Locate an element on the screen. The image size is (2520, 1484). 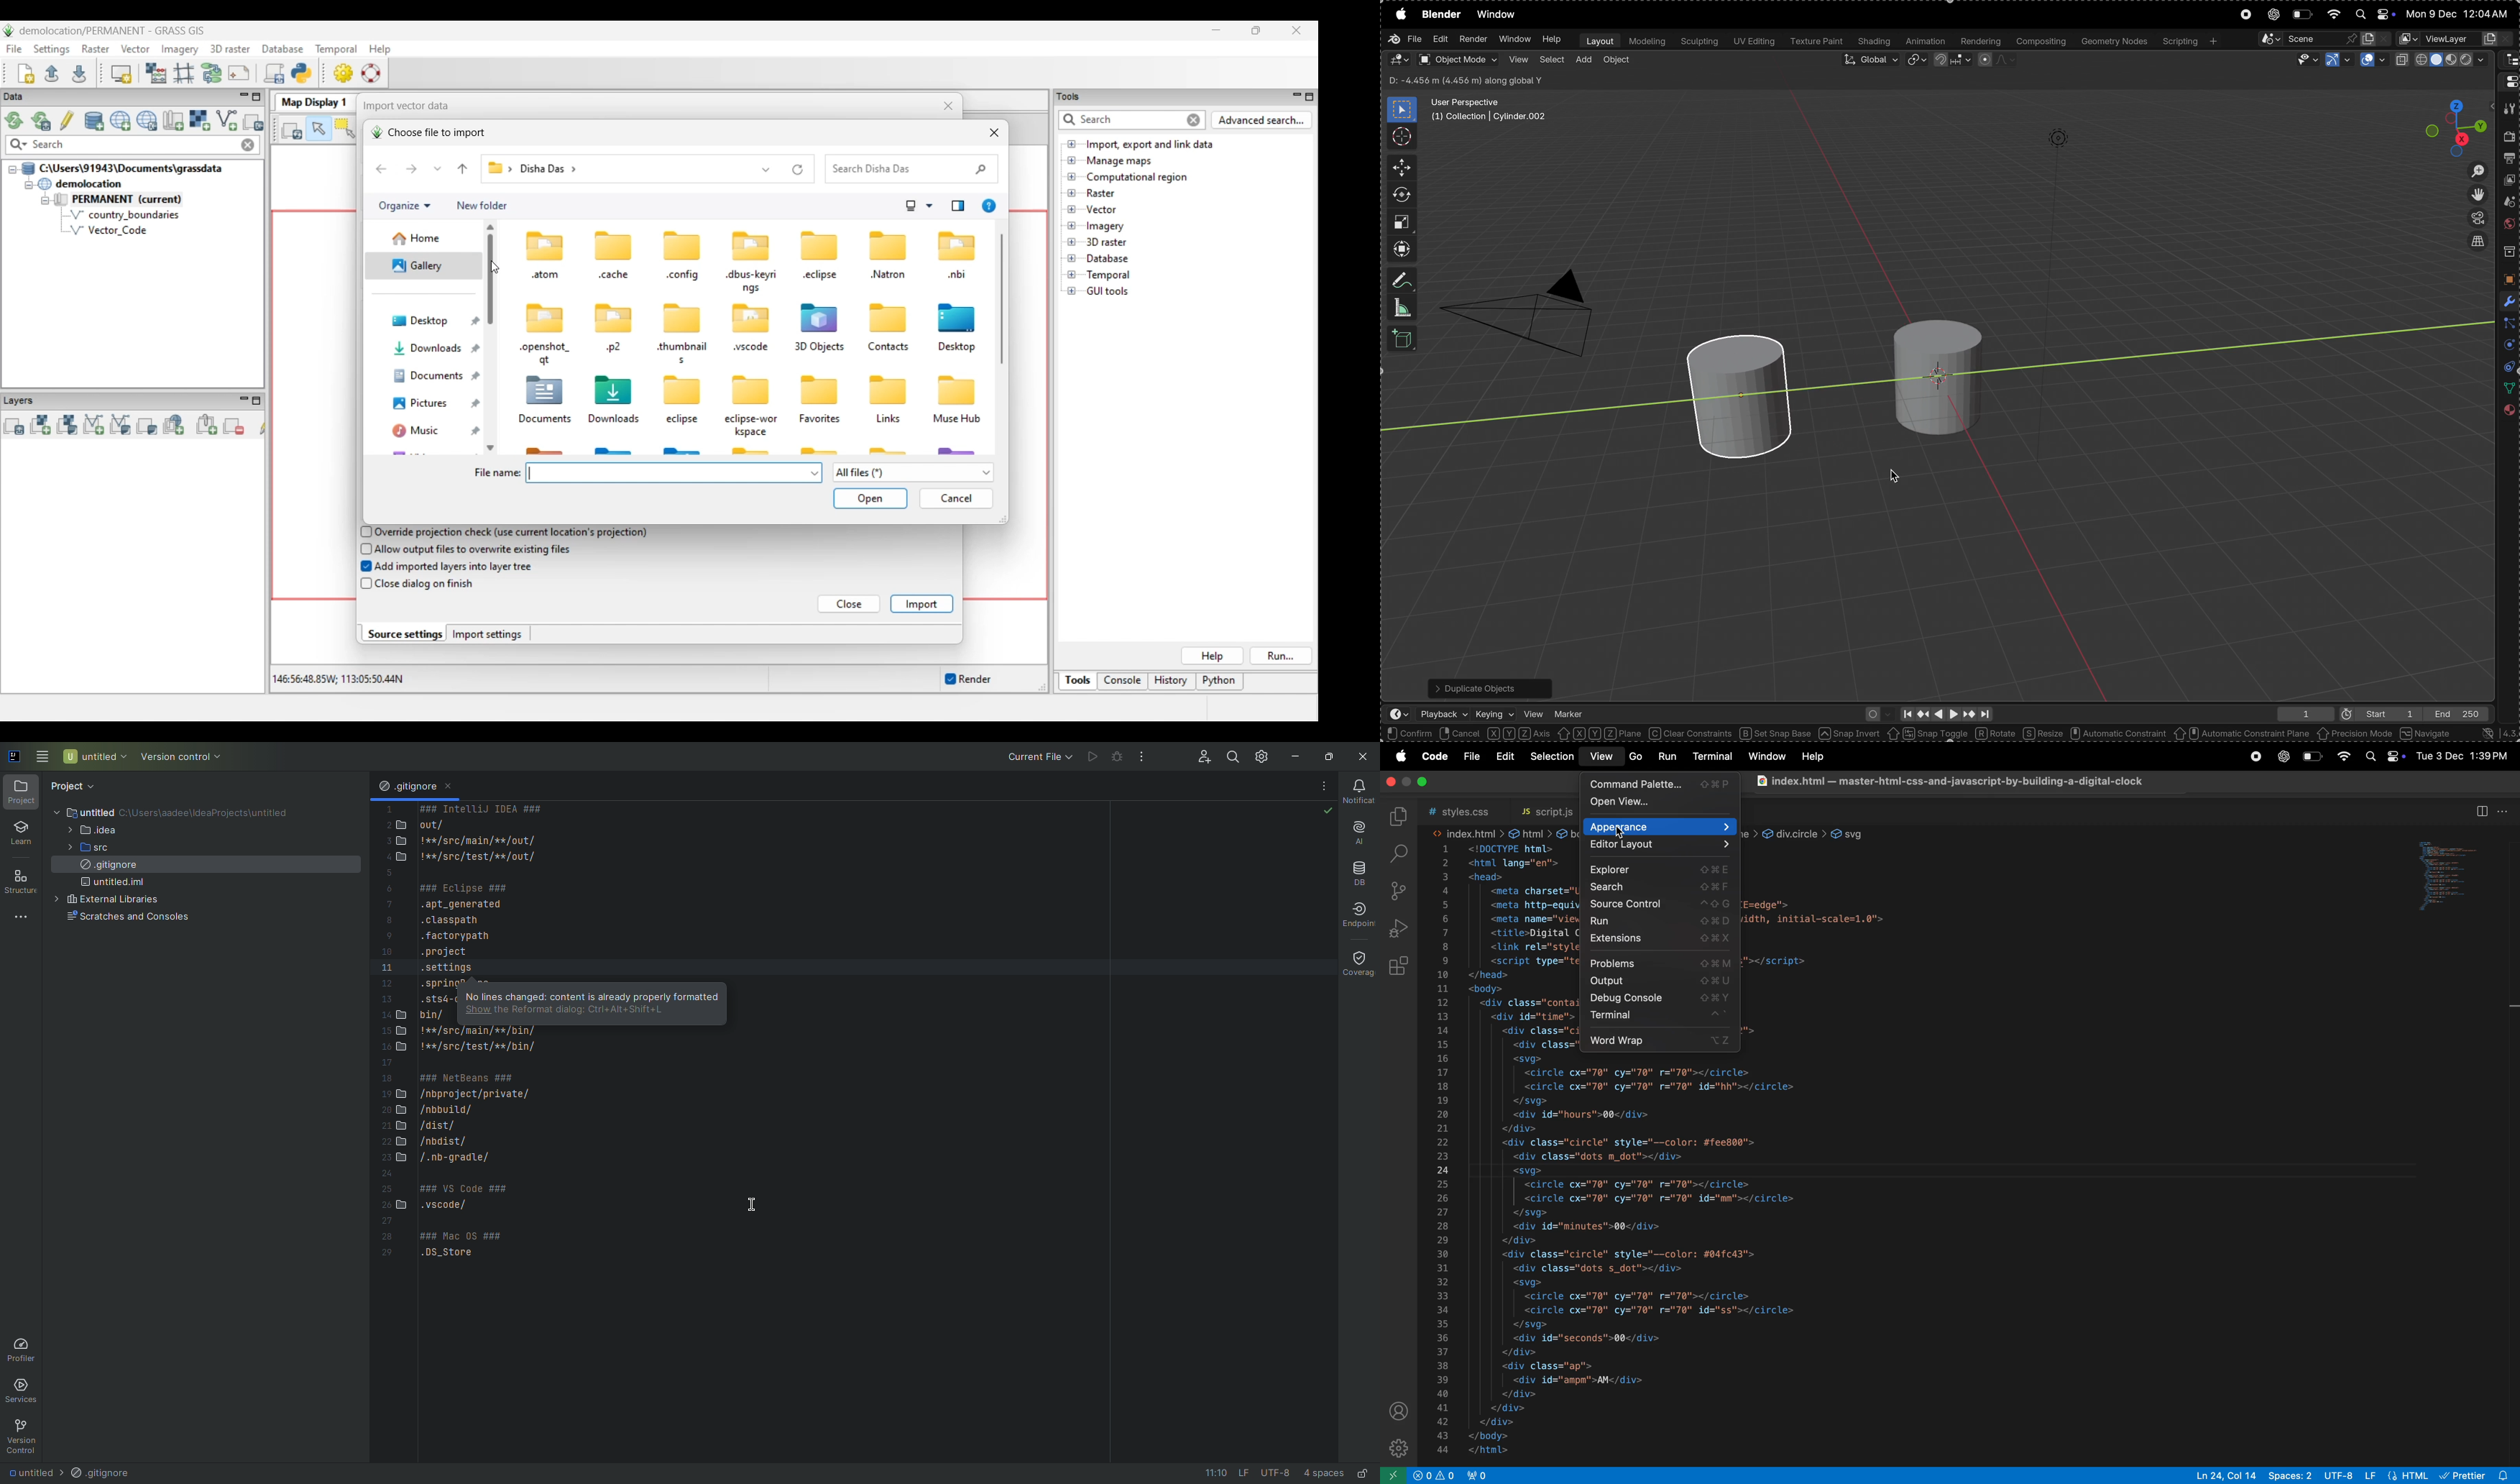
editor type is located at coordinates (2509, 81).